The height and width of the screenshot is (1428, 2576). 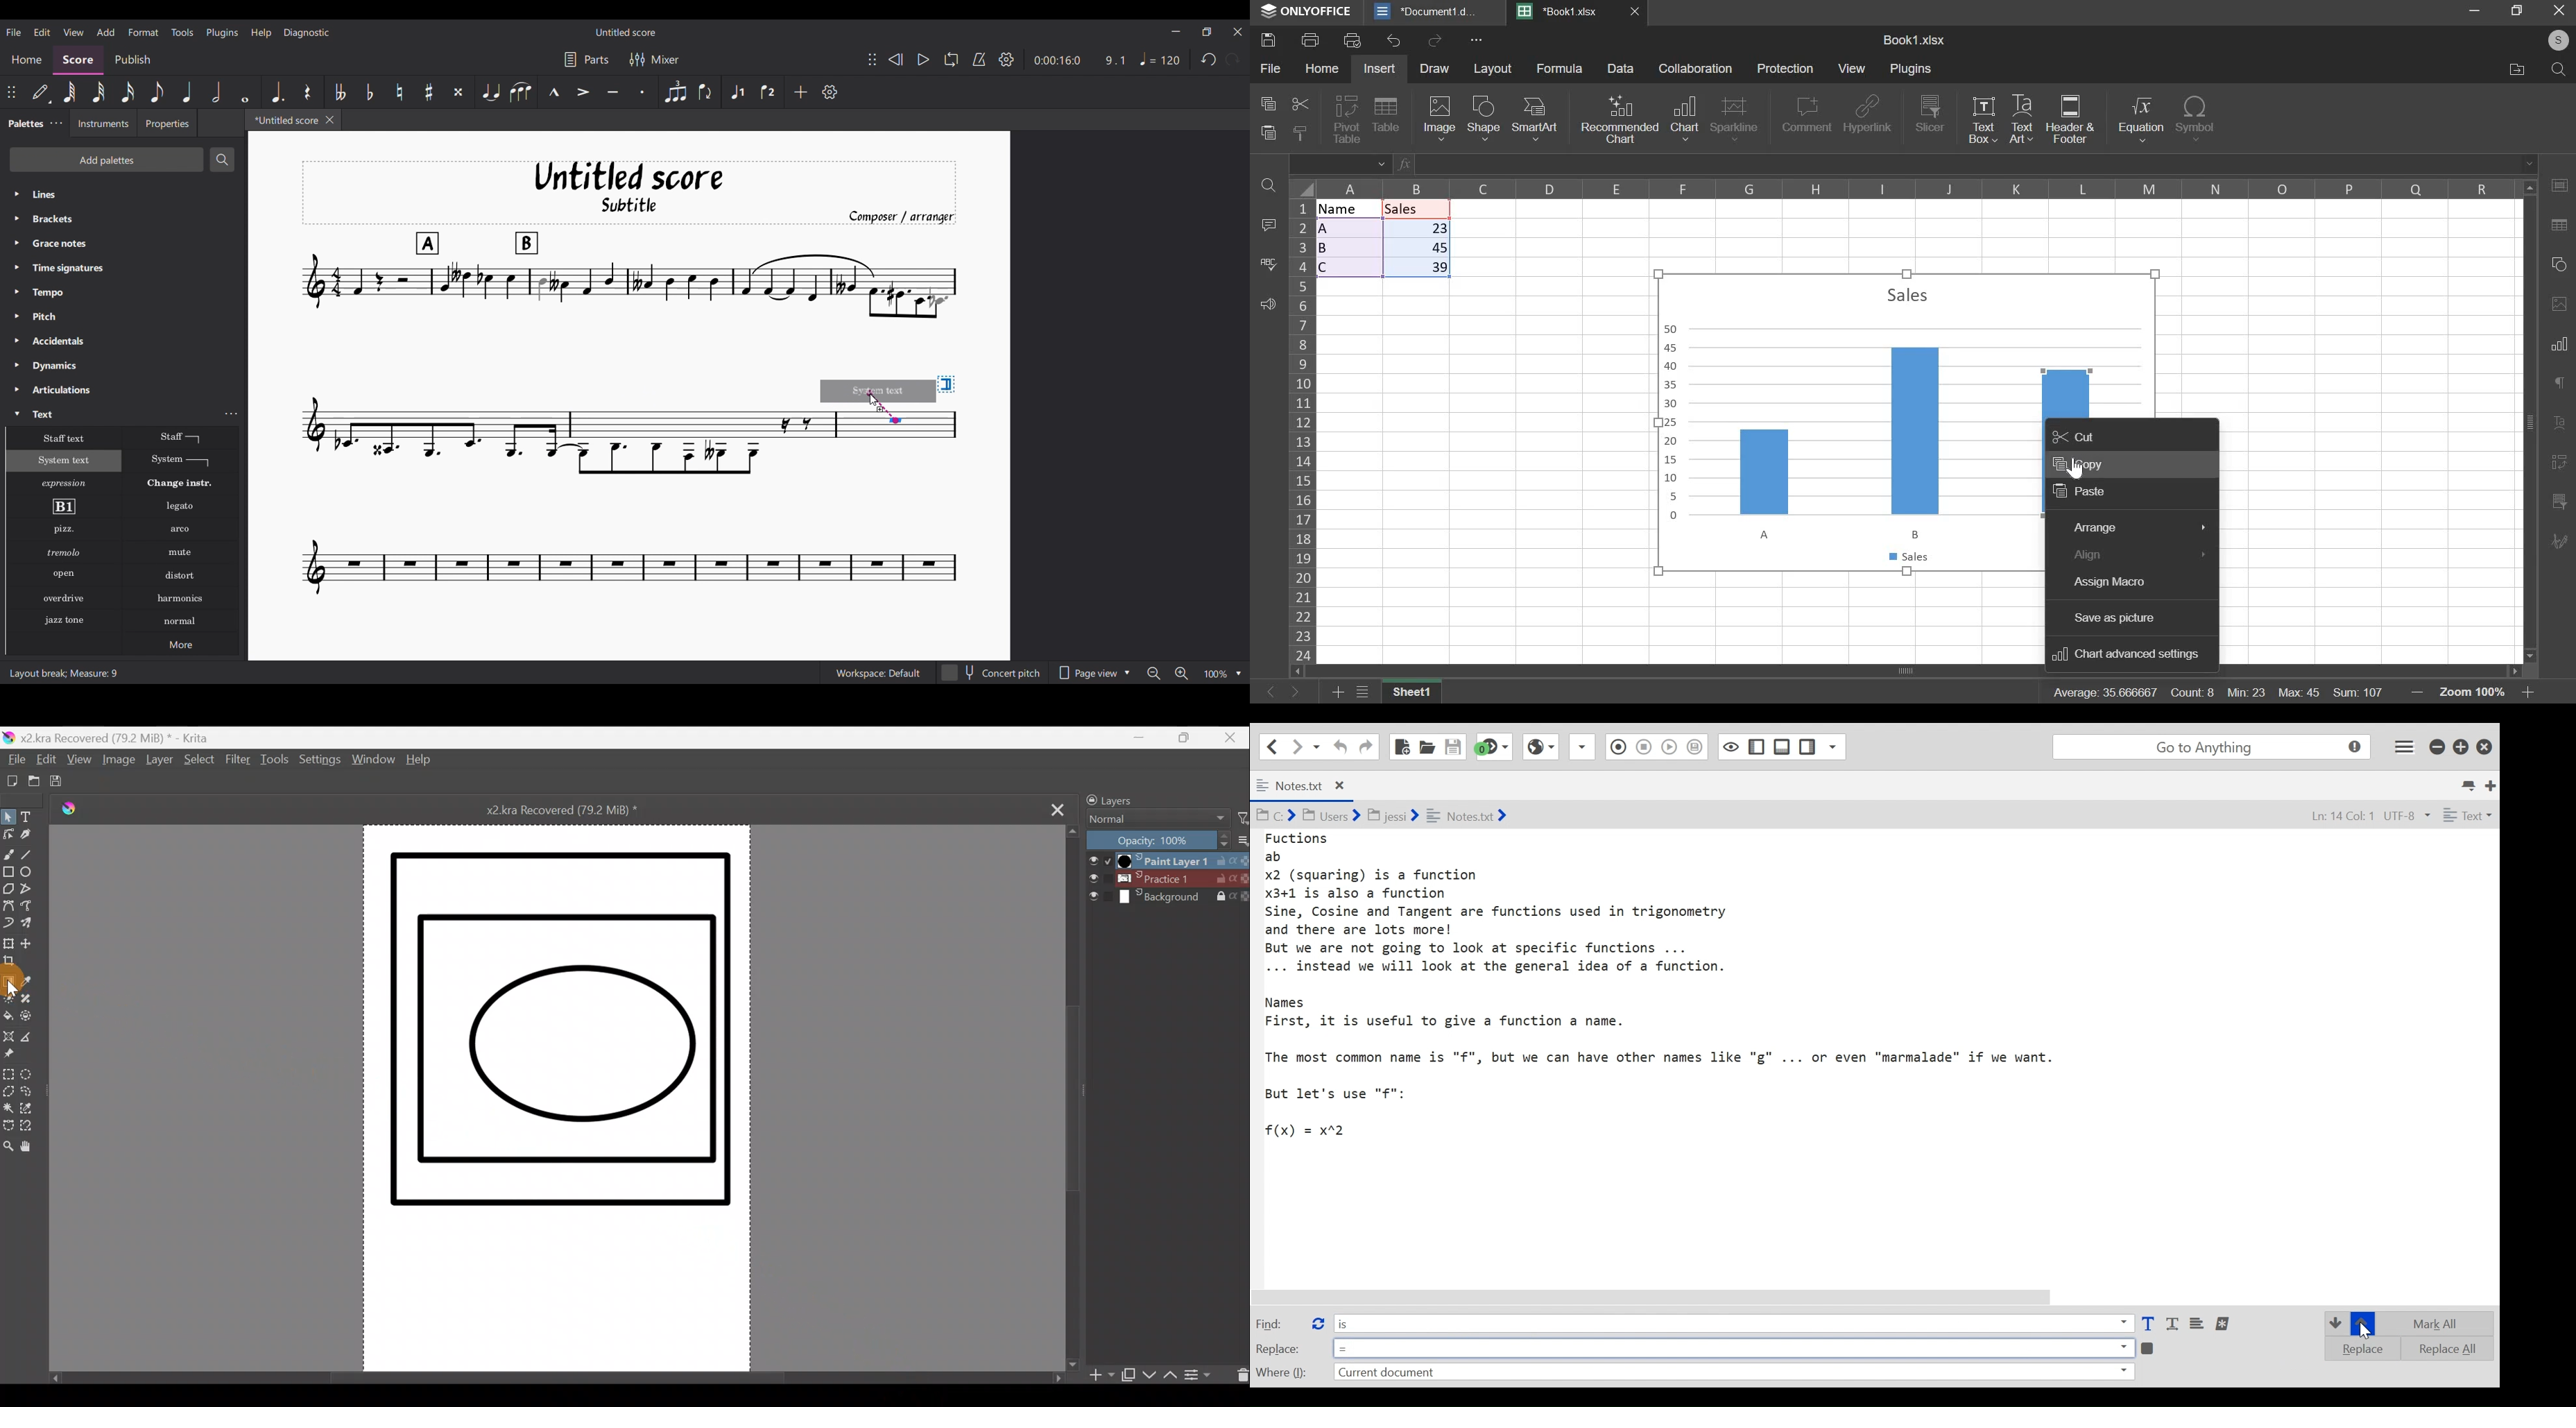 What do you see at coordinates (1335, 694) in the screenshot?
I see `add sheet` at bounding box center [1335, 694].